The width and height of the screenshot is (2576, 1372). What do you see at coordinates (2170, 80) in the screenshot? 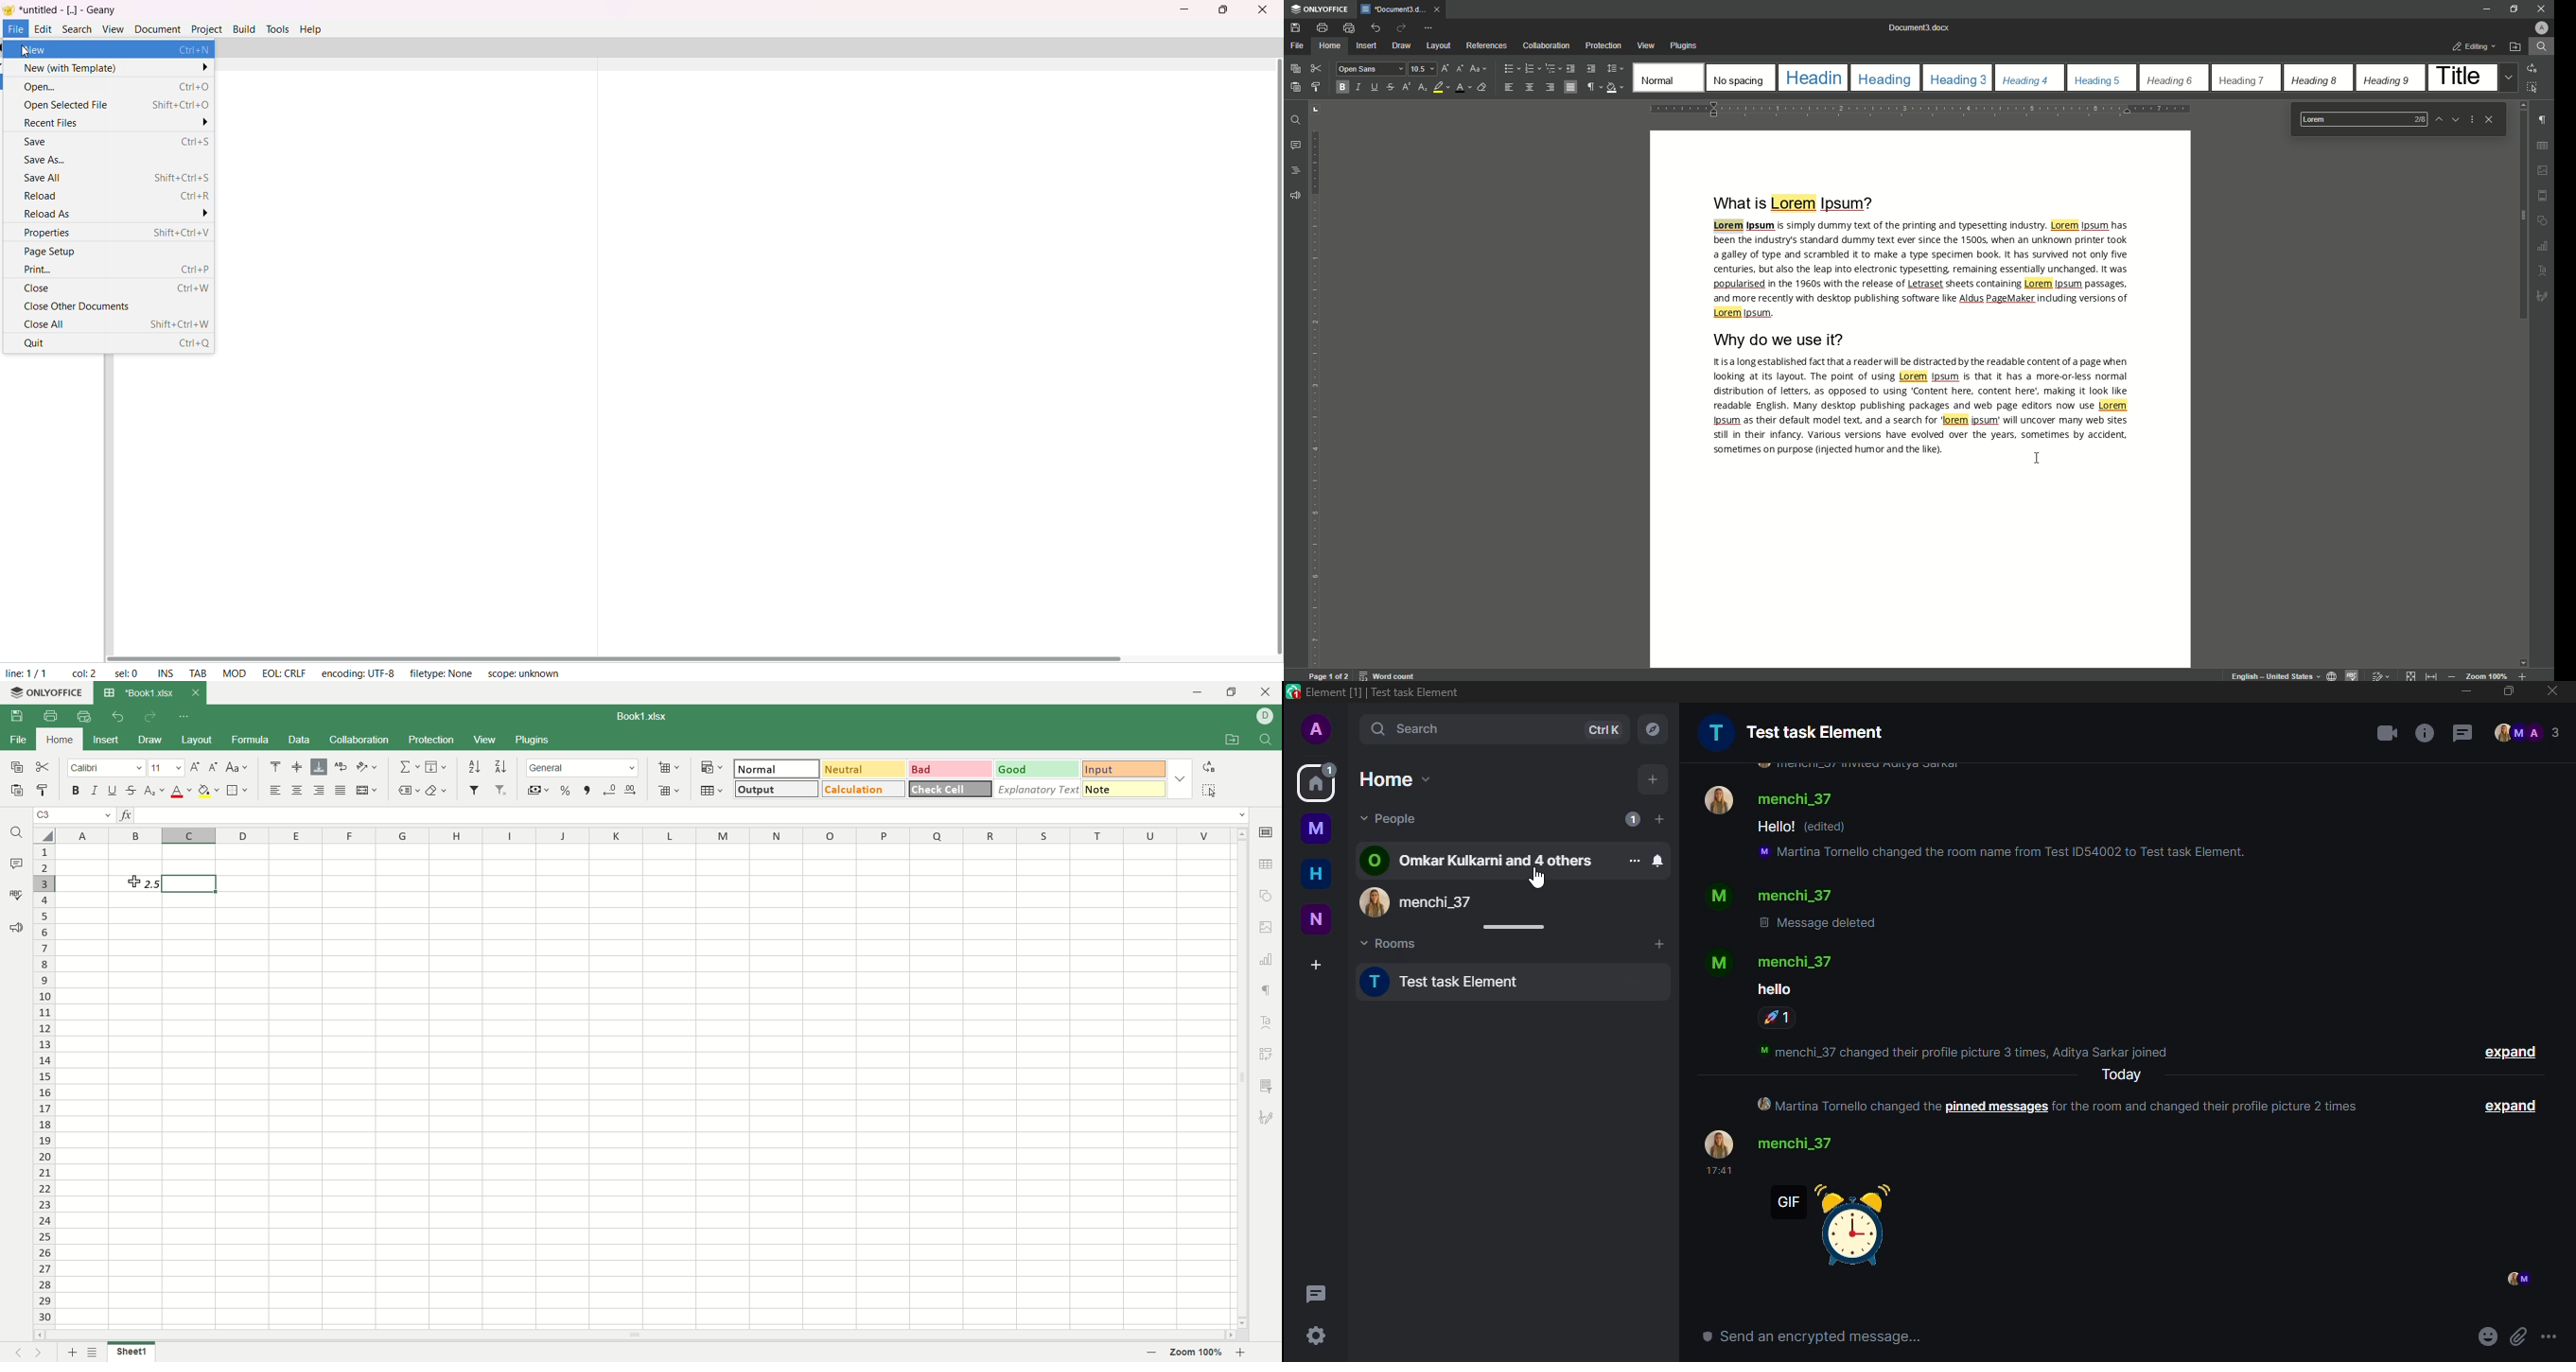
I see `Heading 6` at bounding box center [2170, 80].